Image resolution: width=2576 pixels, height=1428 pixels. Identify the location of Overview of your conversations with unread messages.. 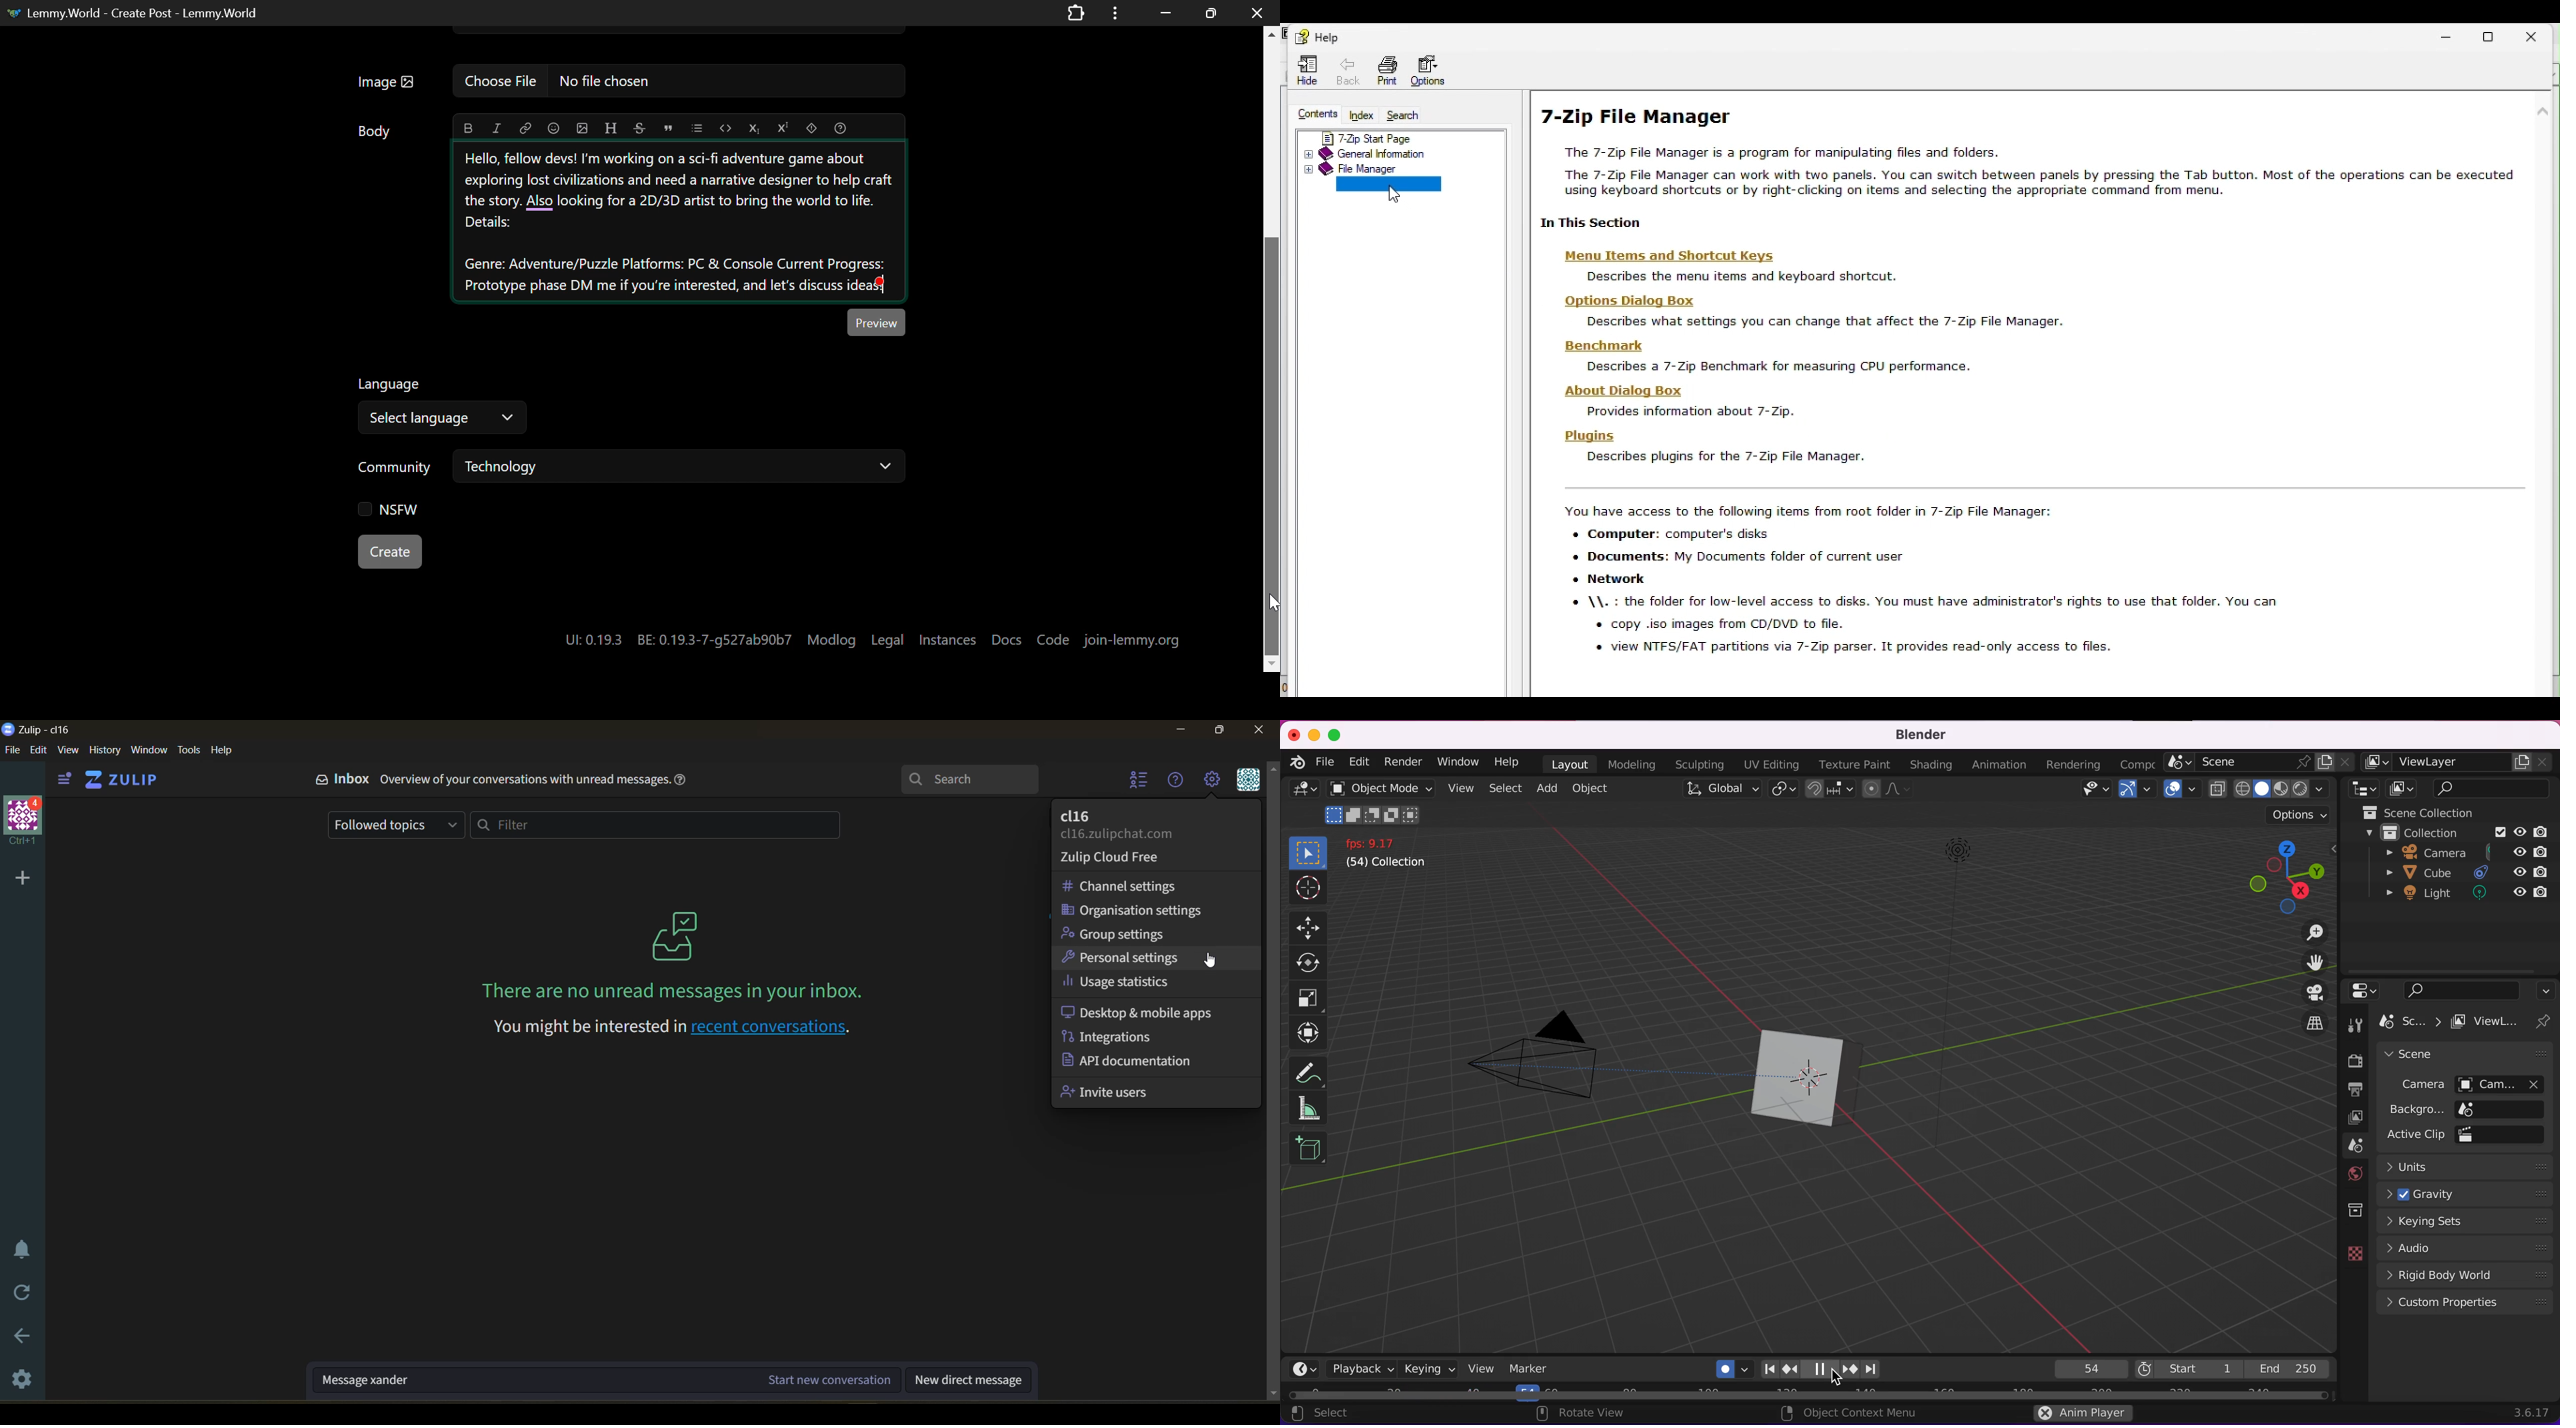
(523, 781).